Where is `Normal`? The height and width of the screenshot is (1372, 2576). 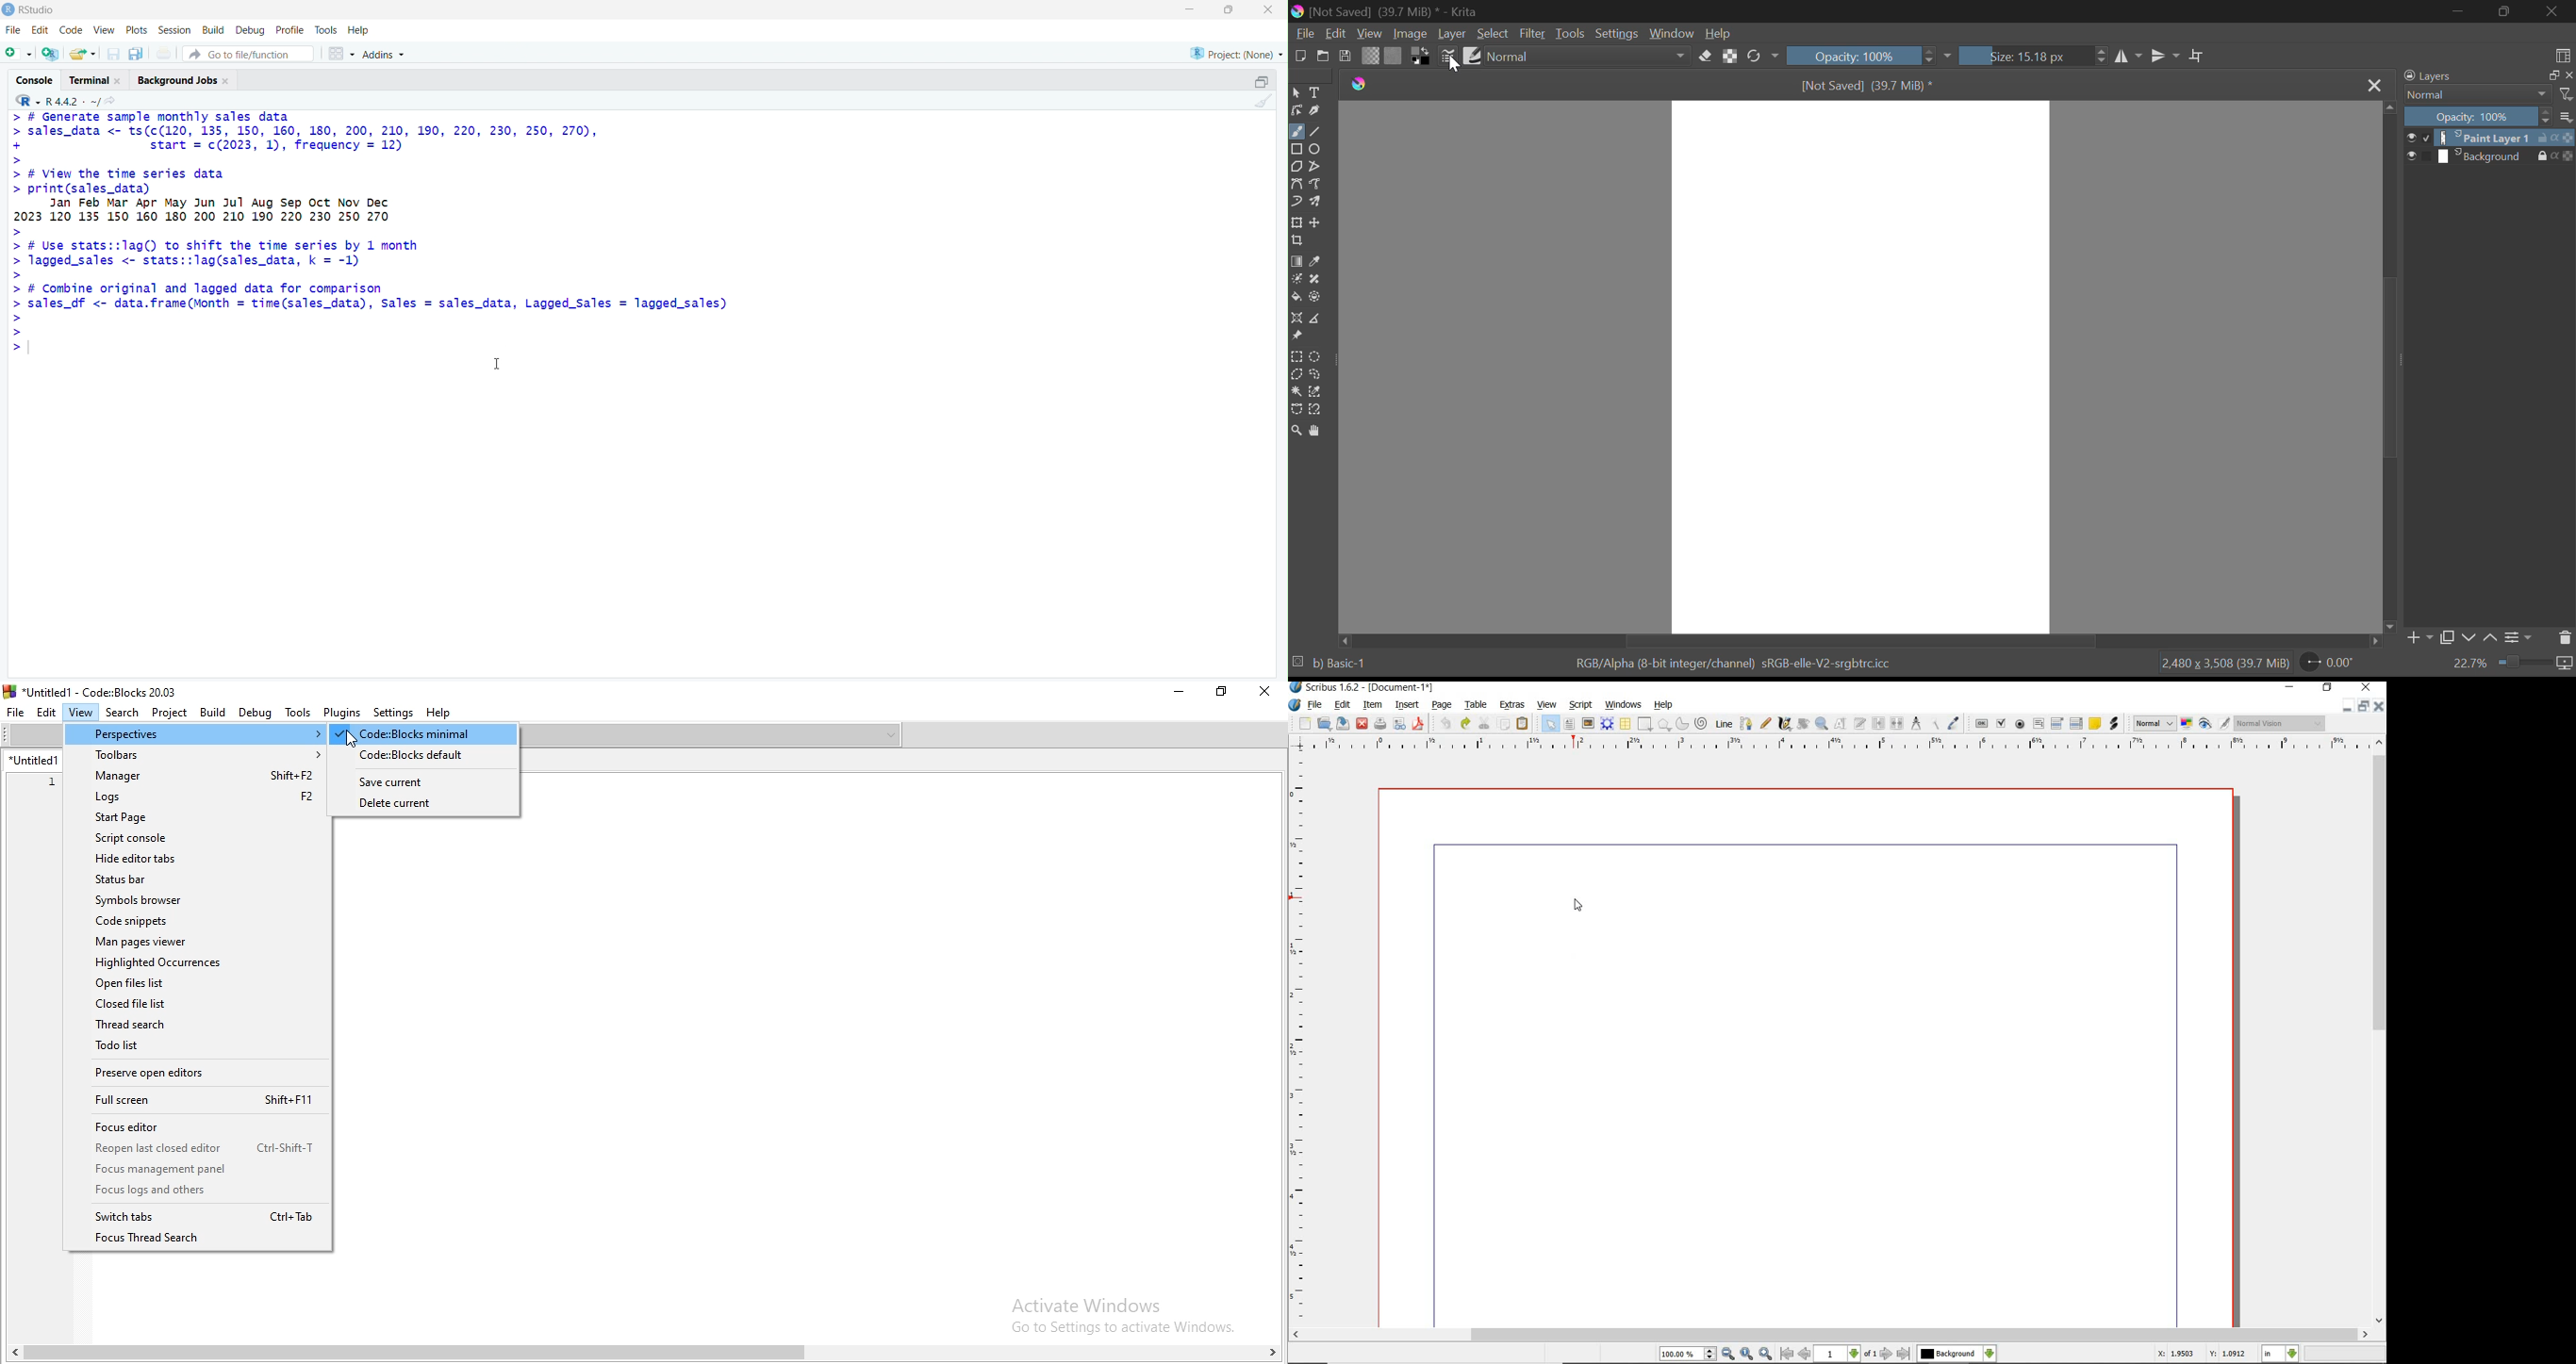
Normal is located at coordinates (2487, 95).